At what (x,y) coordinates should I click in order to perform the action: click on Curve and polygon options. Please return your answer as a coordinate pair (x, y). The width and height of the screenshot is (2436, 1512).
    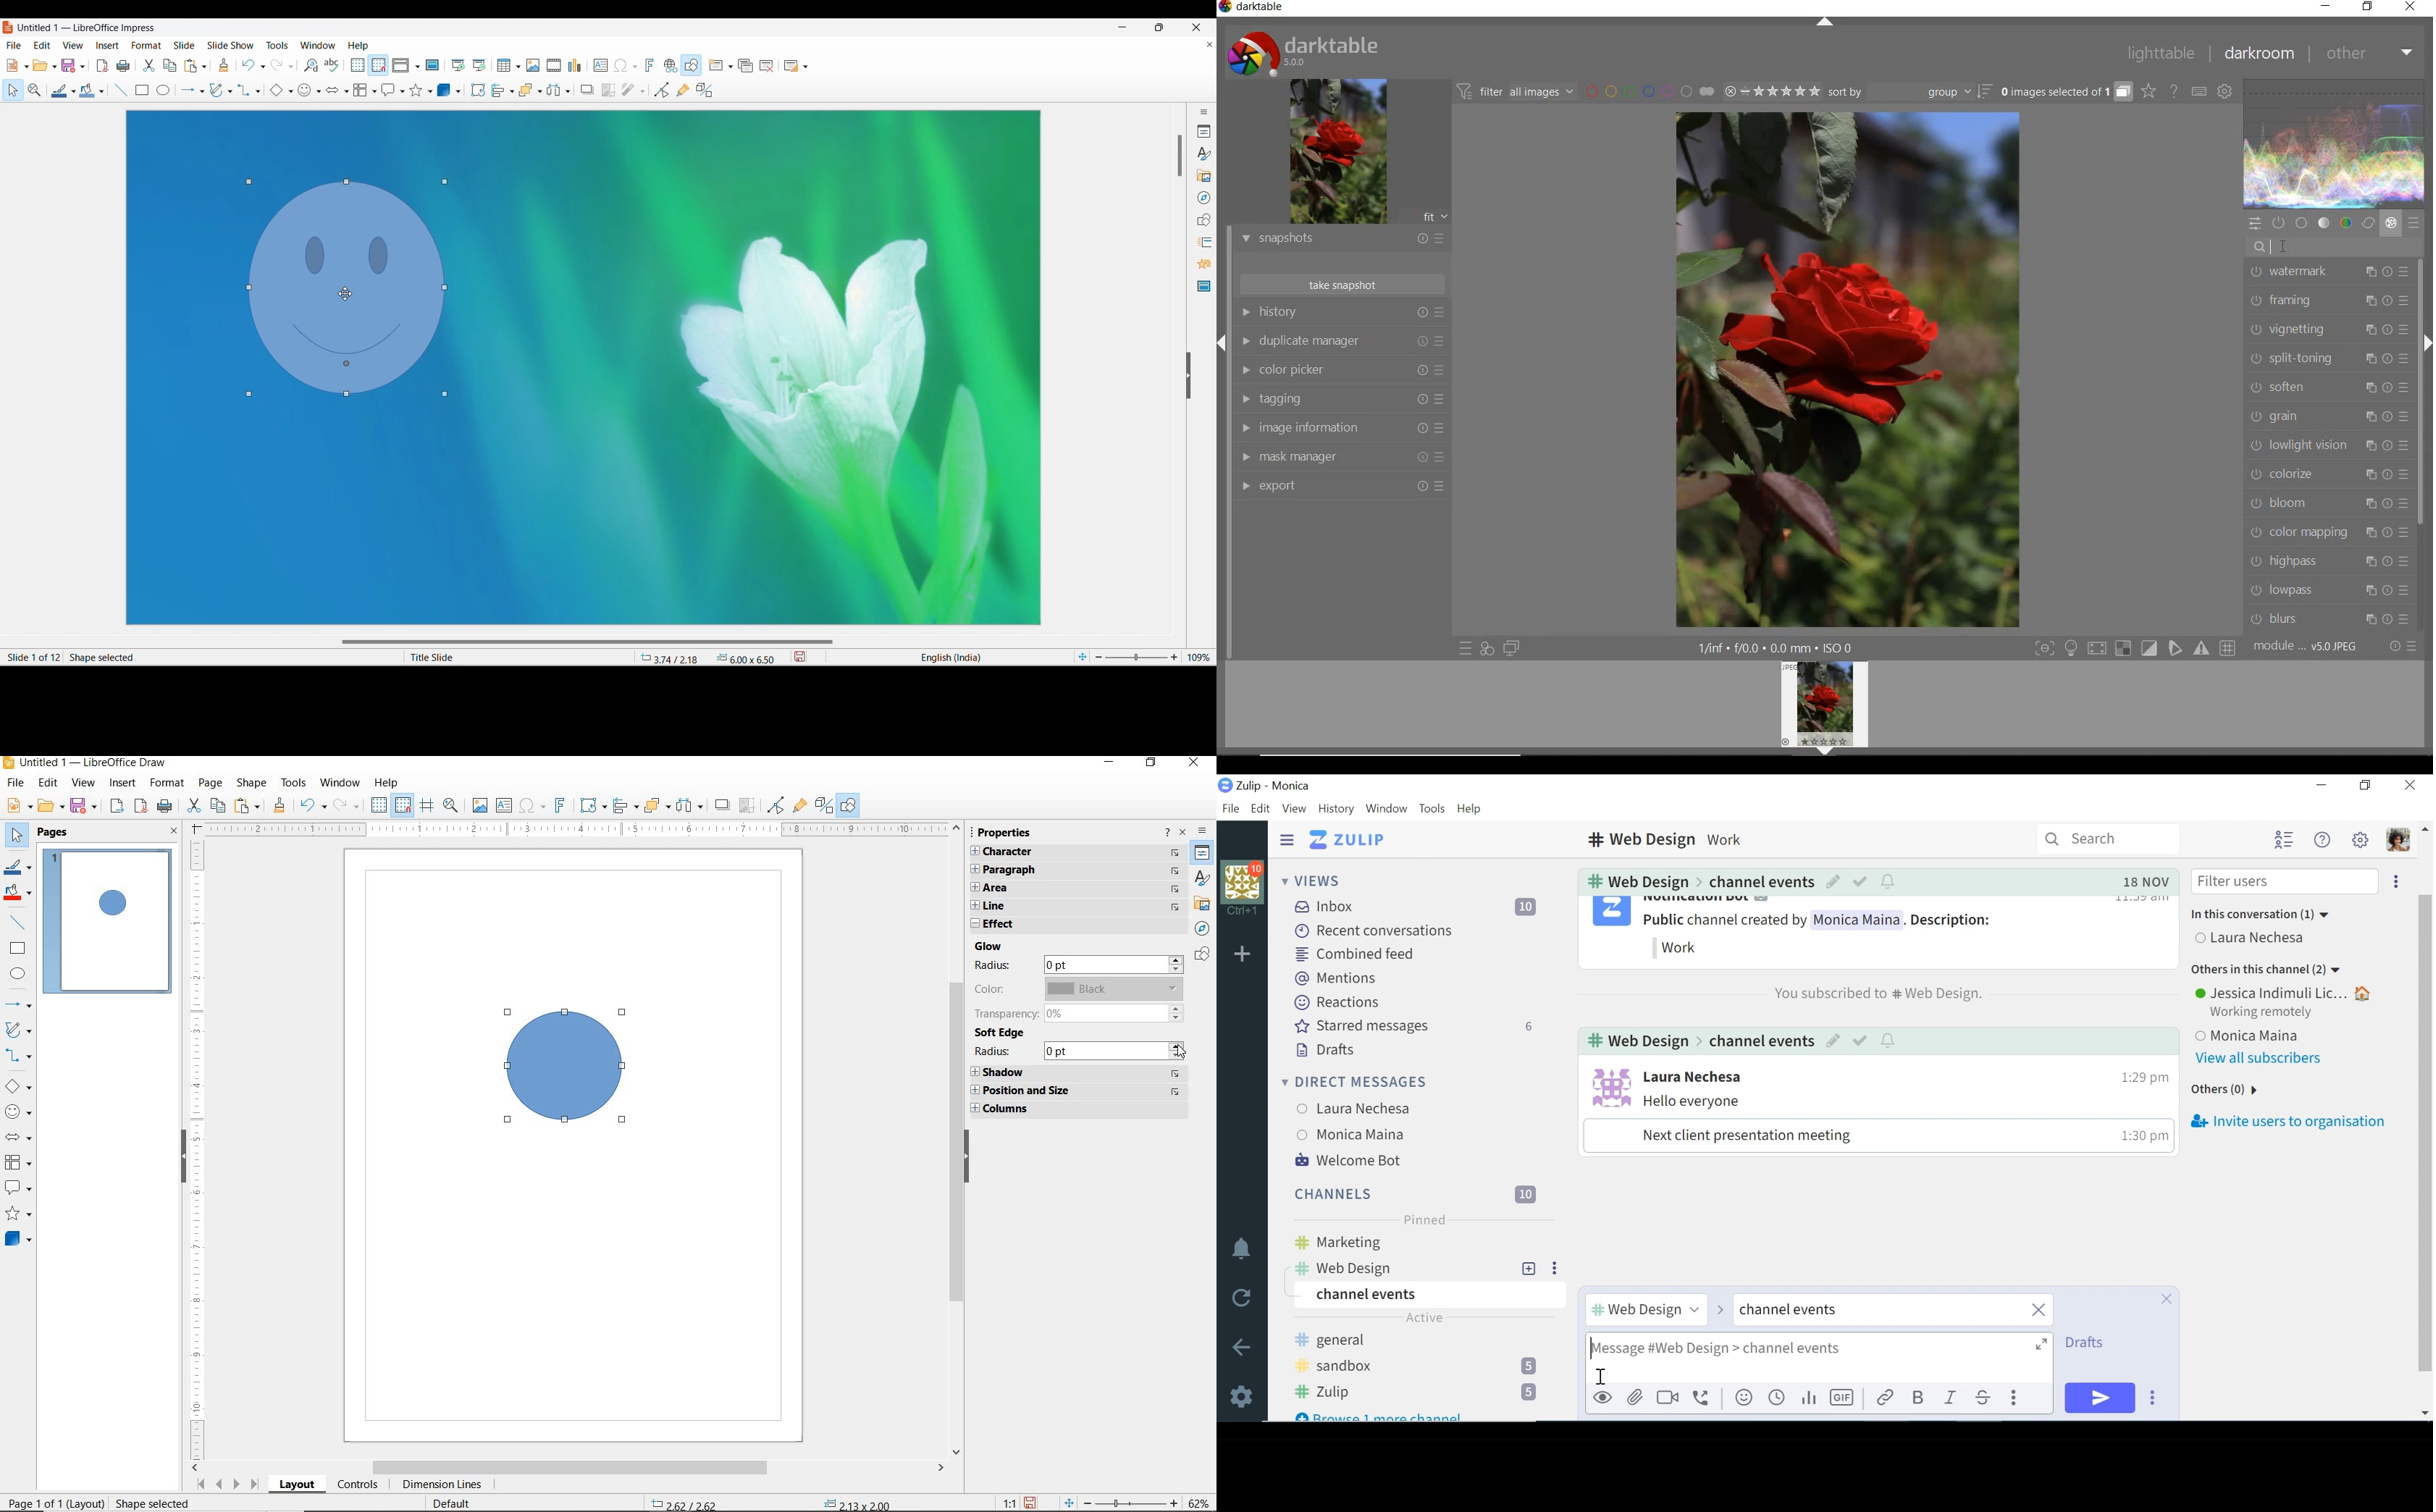
    Looking at the image, I should click on (230, 91).